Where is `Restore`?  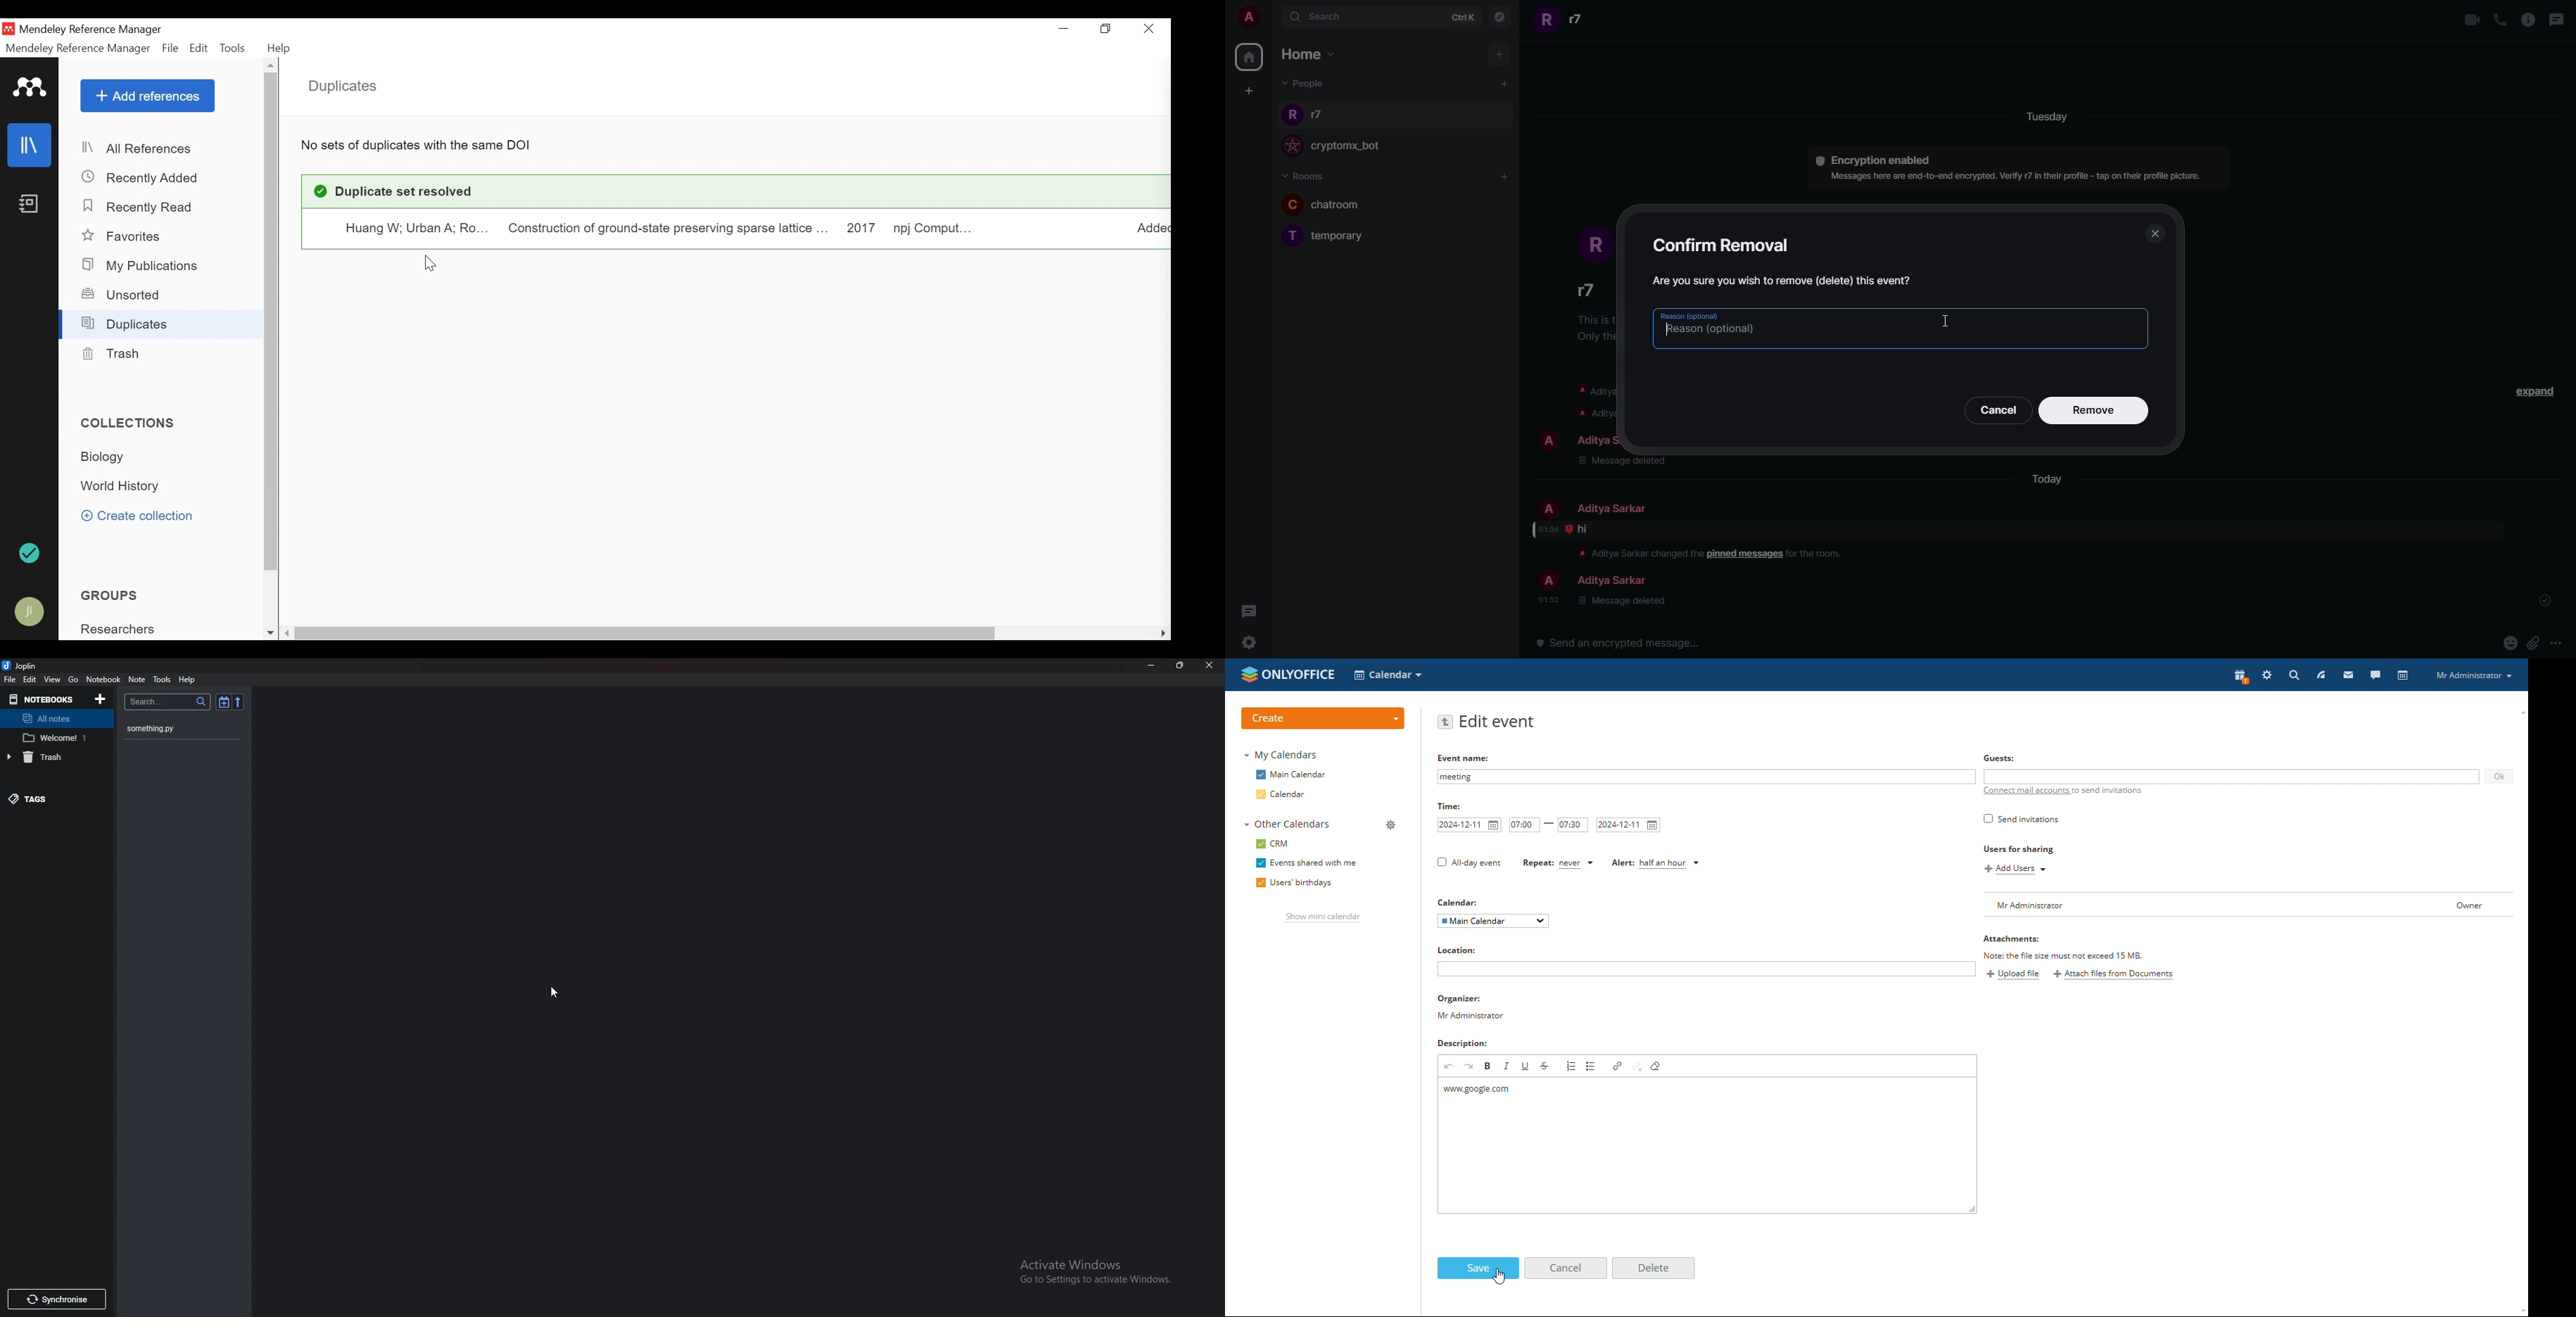
Restore is located at coordinates (1108, 29).